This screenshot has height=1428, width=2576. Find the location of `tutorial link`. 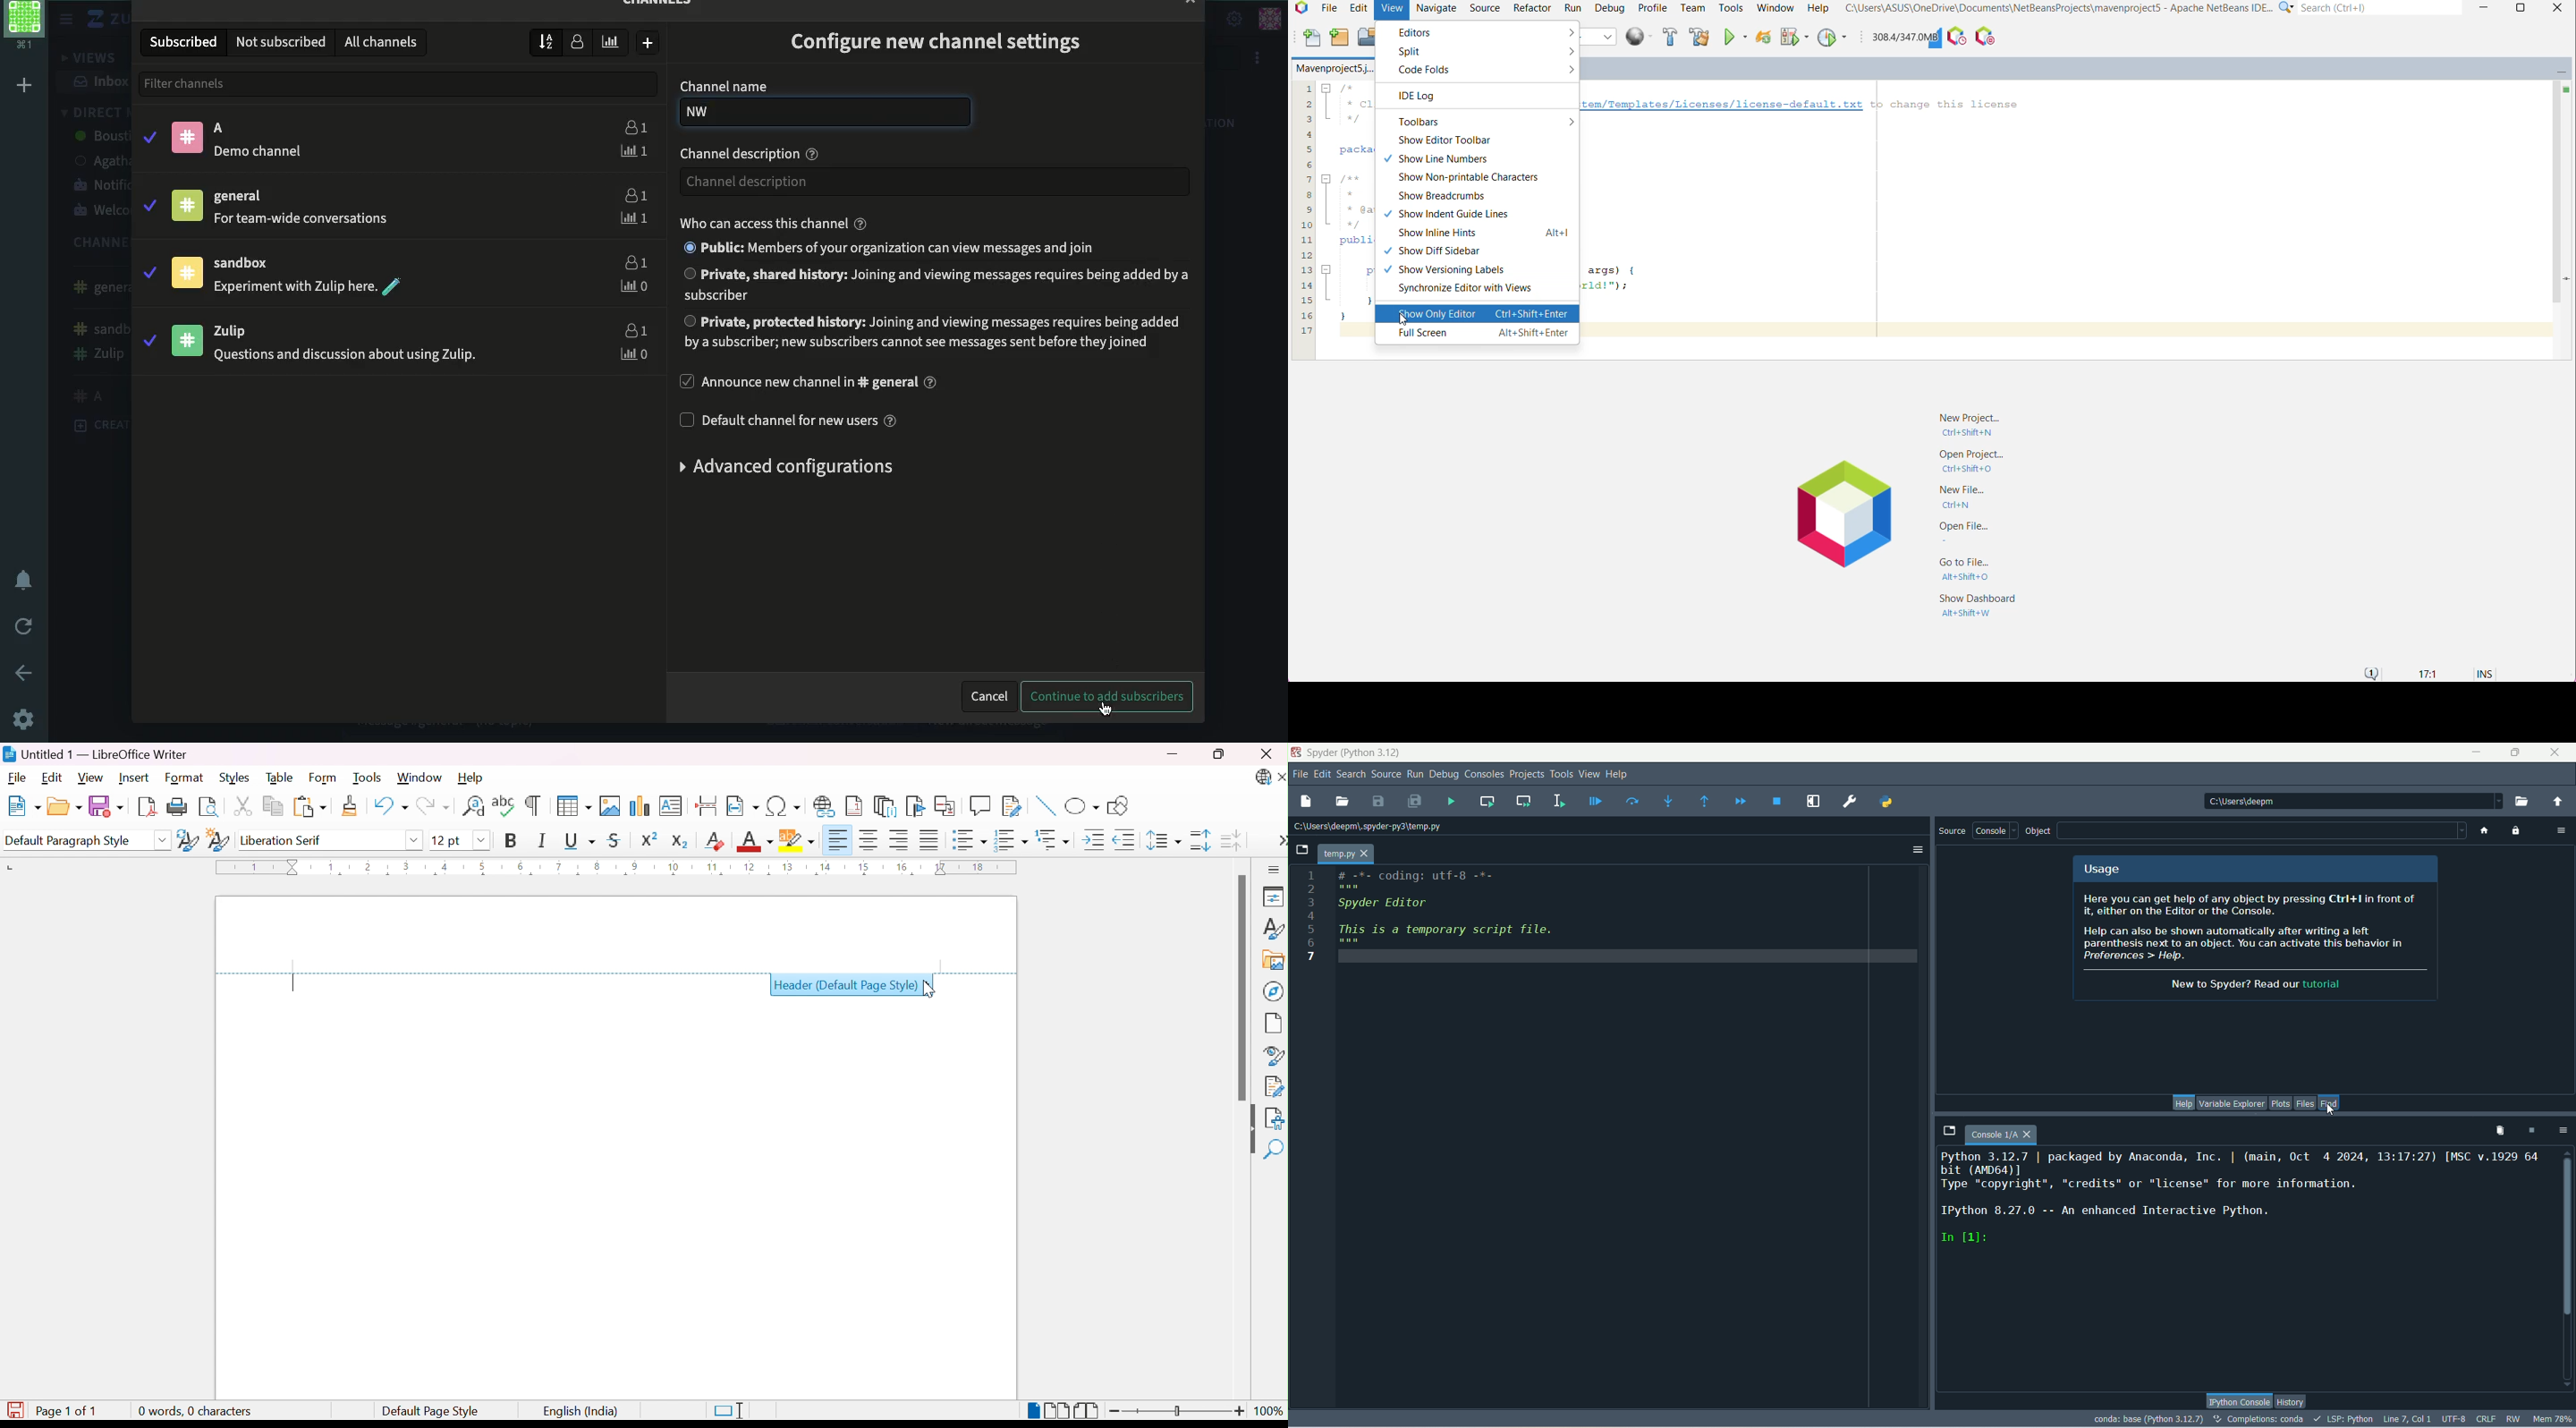

tutorial link is located at coordinates (2319, 984).